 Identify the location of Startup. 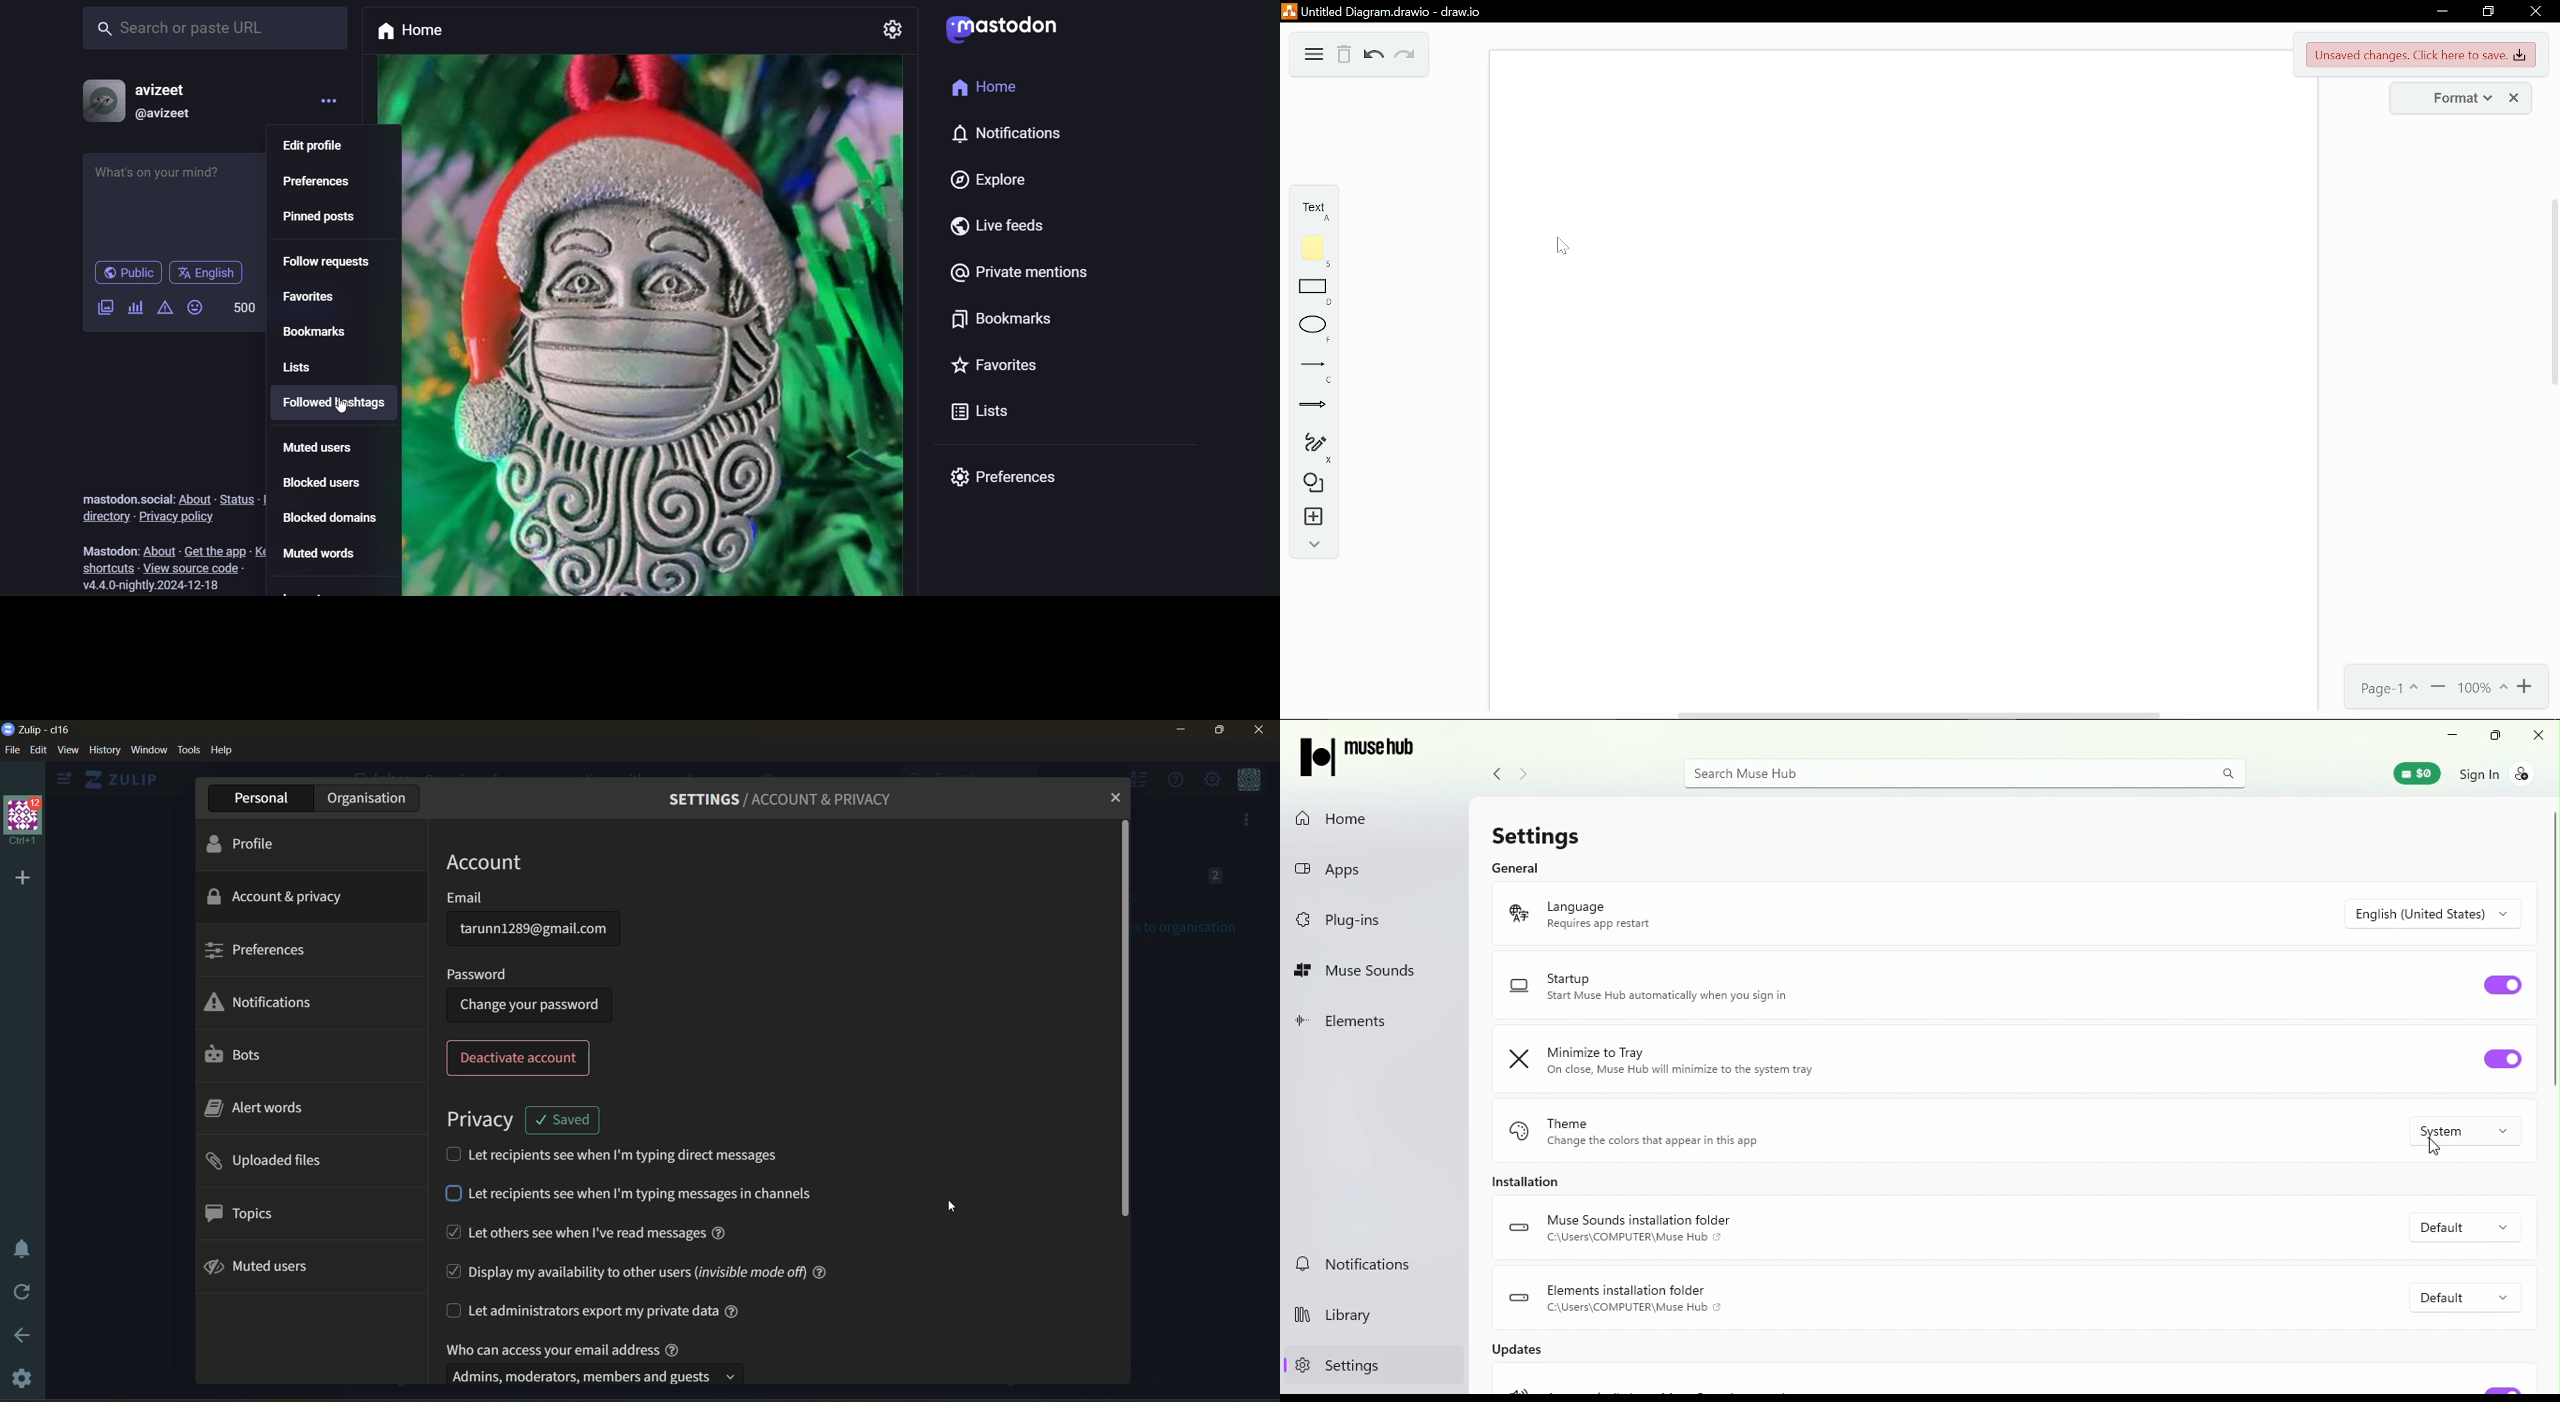
(1676, 994).